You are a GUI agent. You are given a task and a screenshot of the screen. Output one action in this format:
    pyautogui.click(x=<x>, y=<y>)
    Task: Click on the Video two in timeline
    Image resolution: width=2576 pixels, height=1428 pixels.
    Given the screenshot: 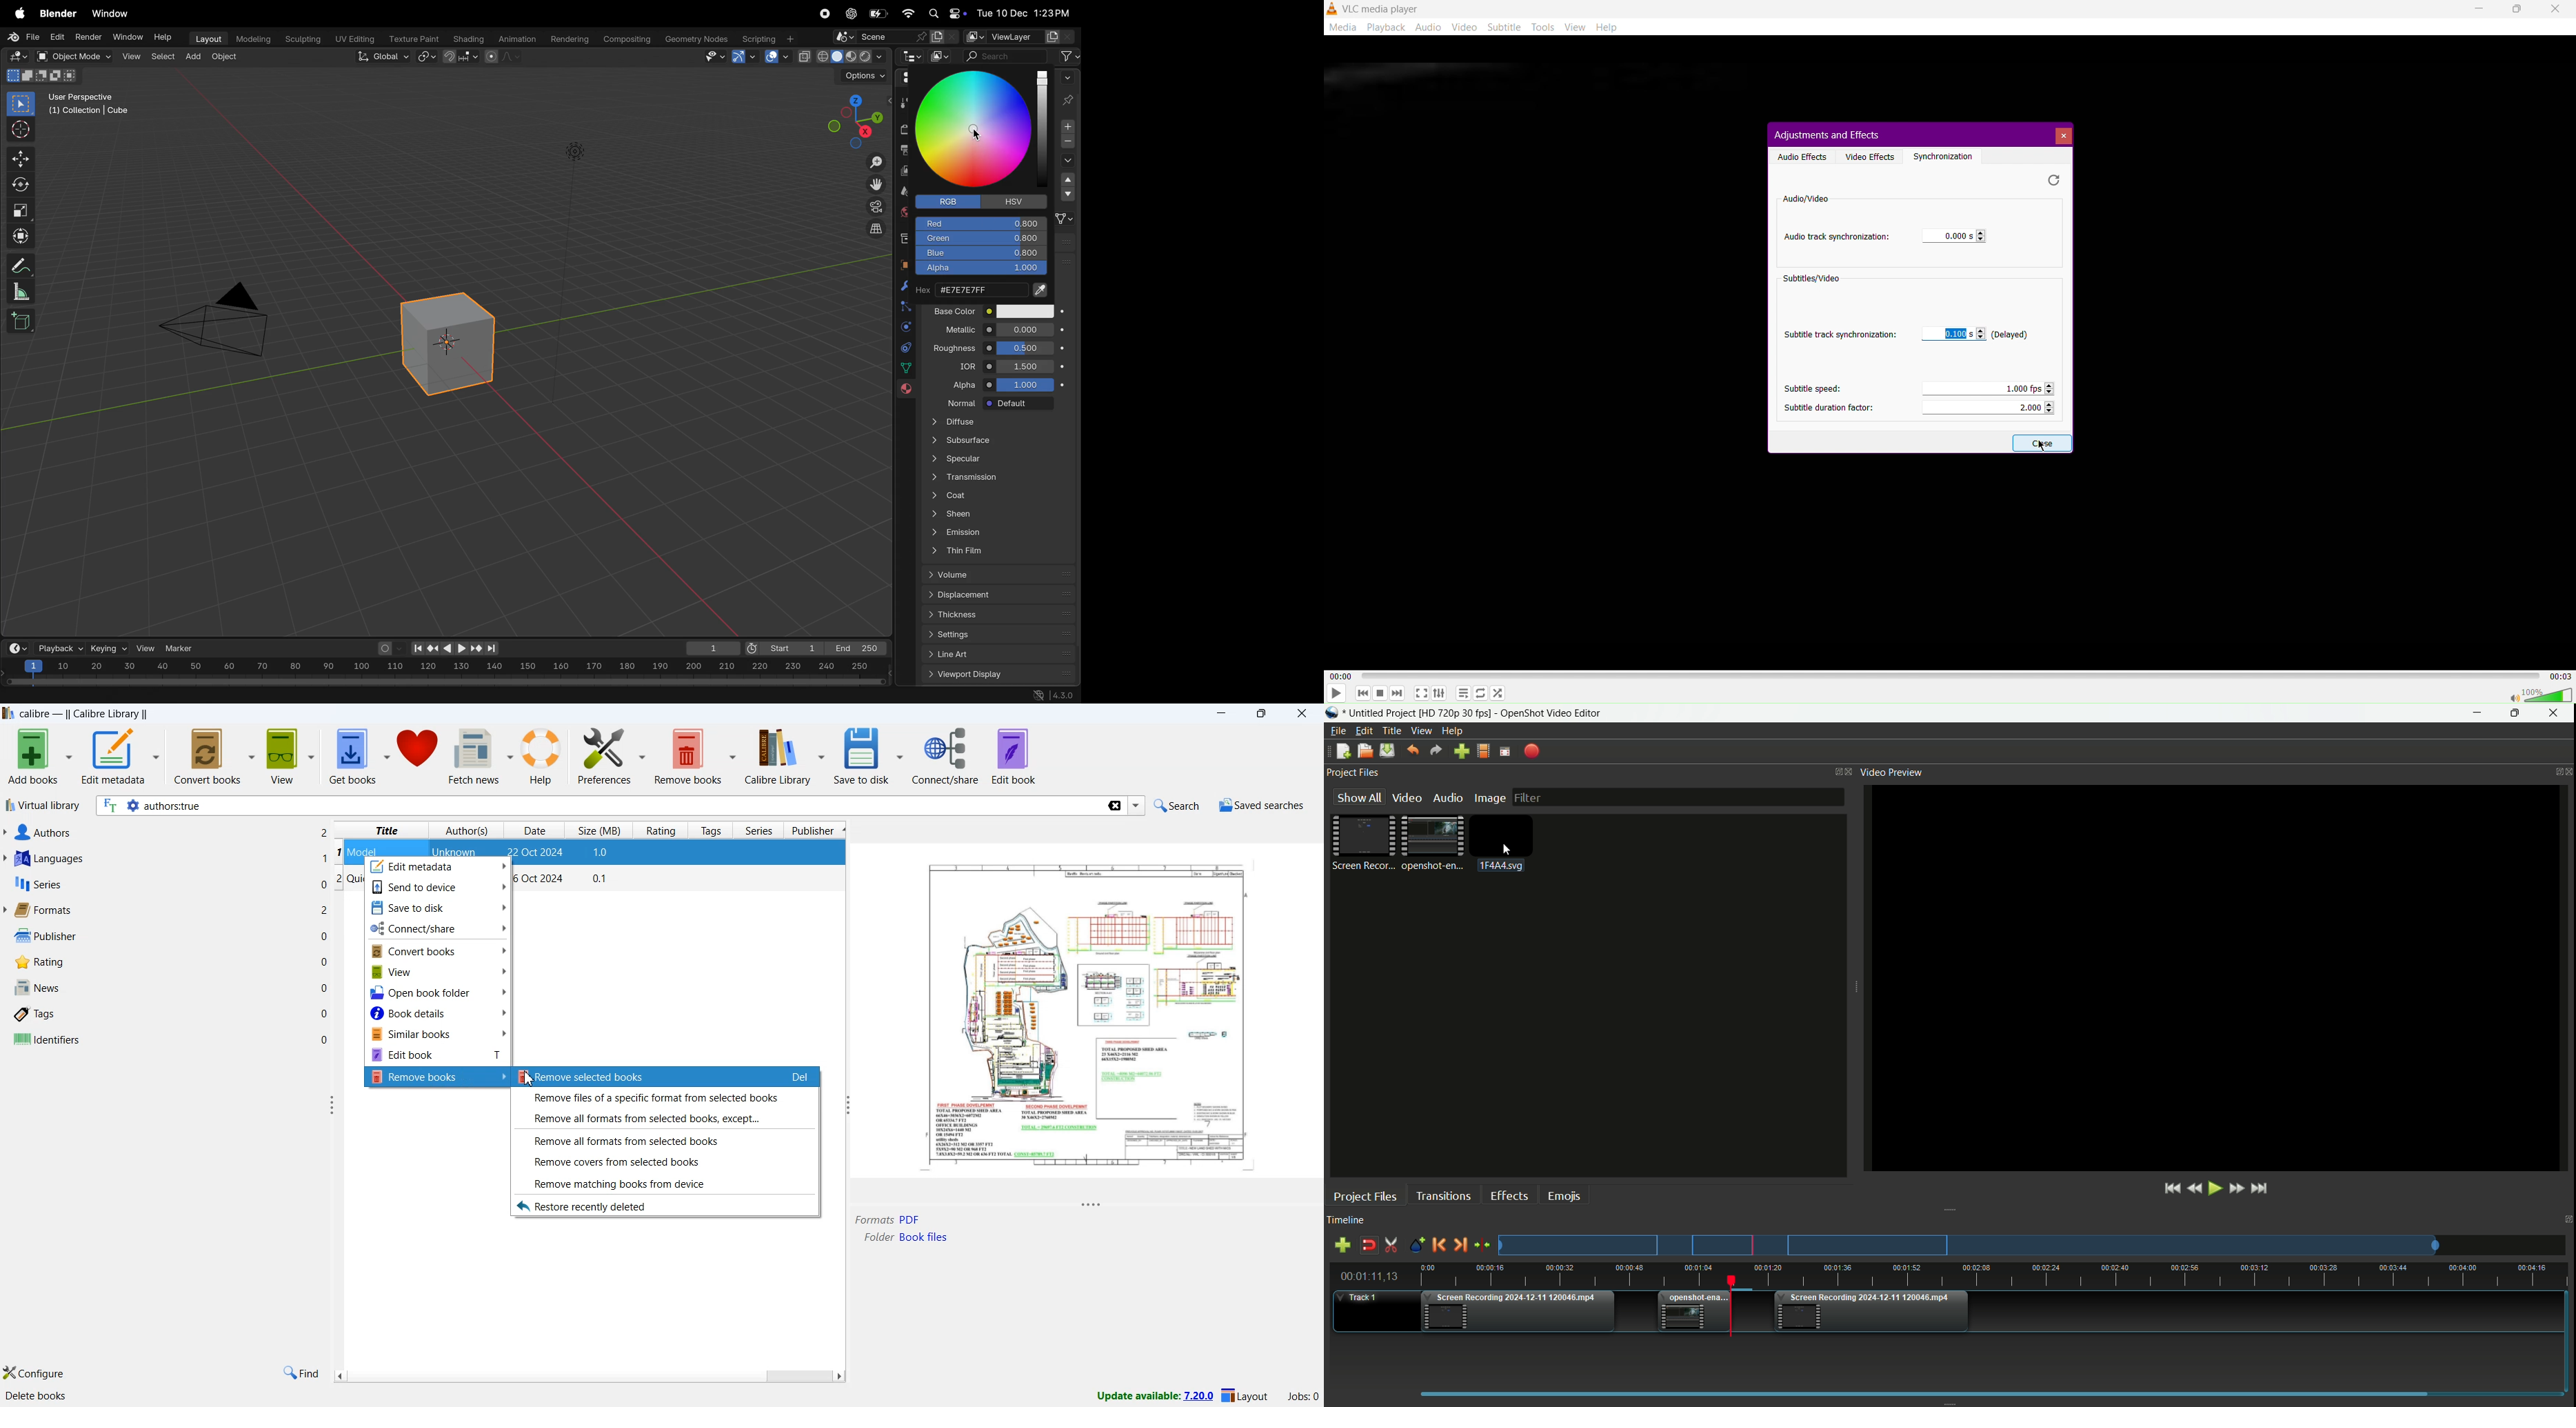 What is the action you would take?
    pyautogui.click(x=1694, y=1312)
    